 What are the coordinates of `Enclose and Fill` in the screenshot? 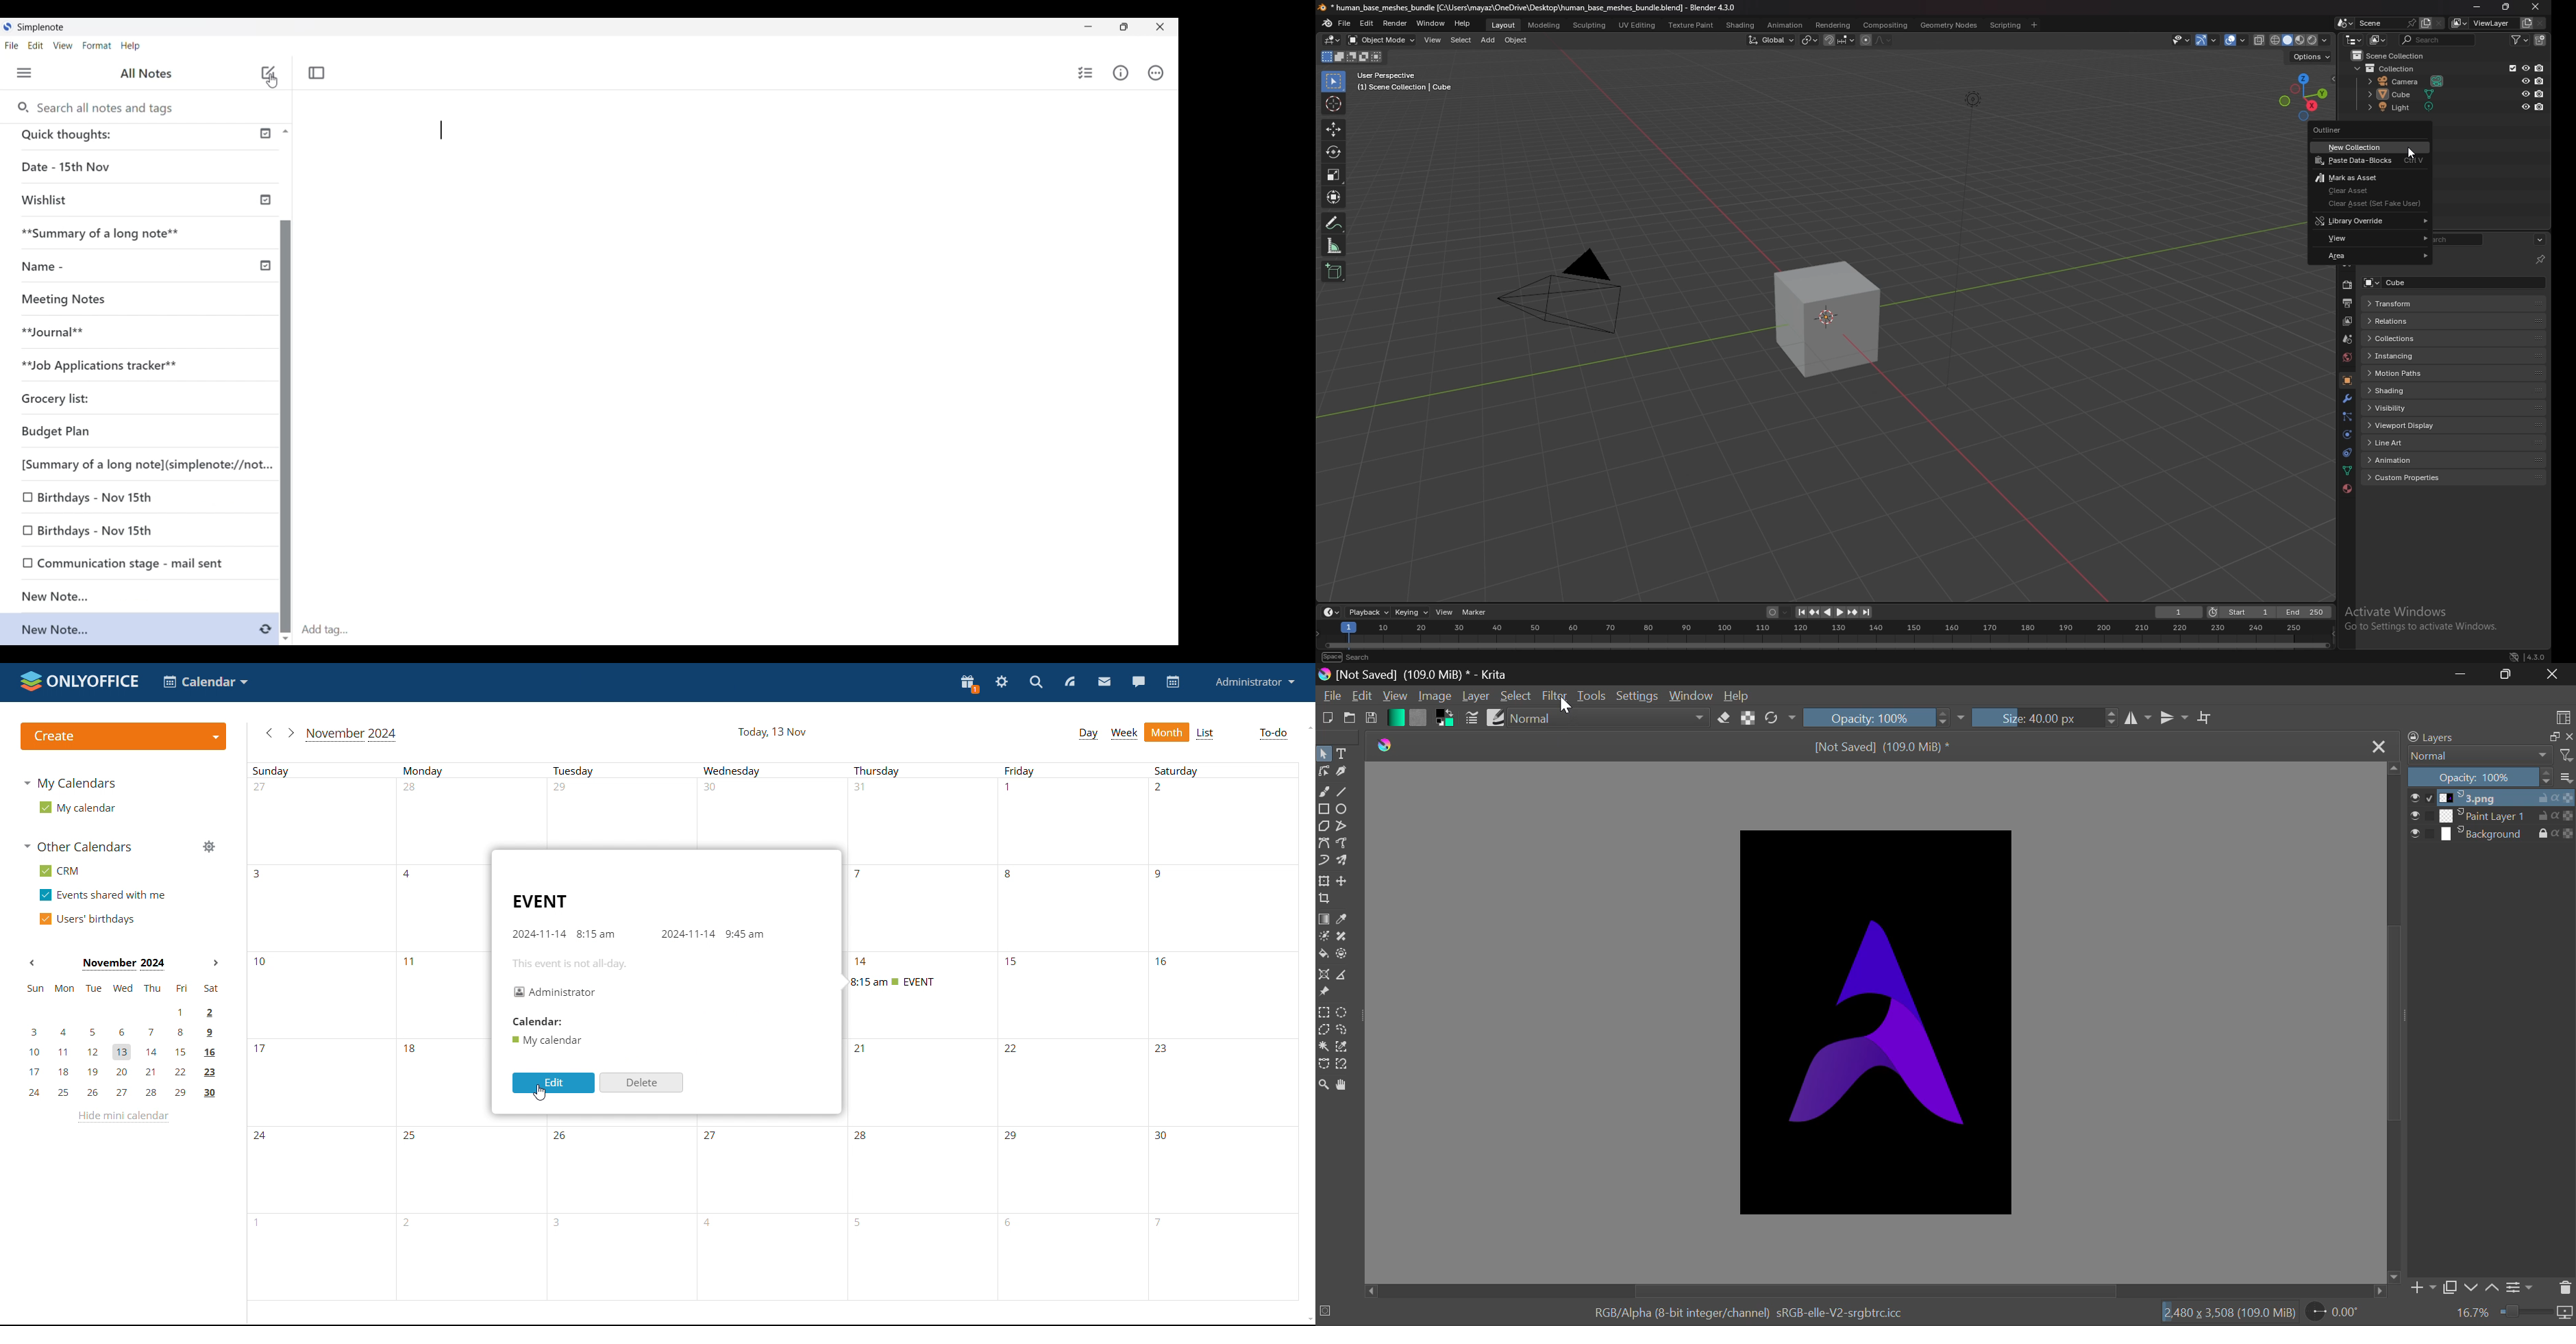 It's located at (1343, 956).